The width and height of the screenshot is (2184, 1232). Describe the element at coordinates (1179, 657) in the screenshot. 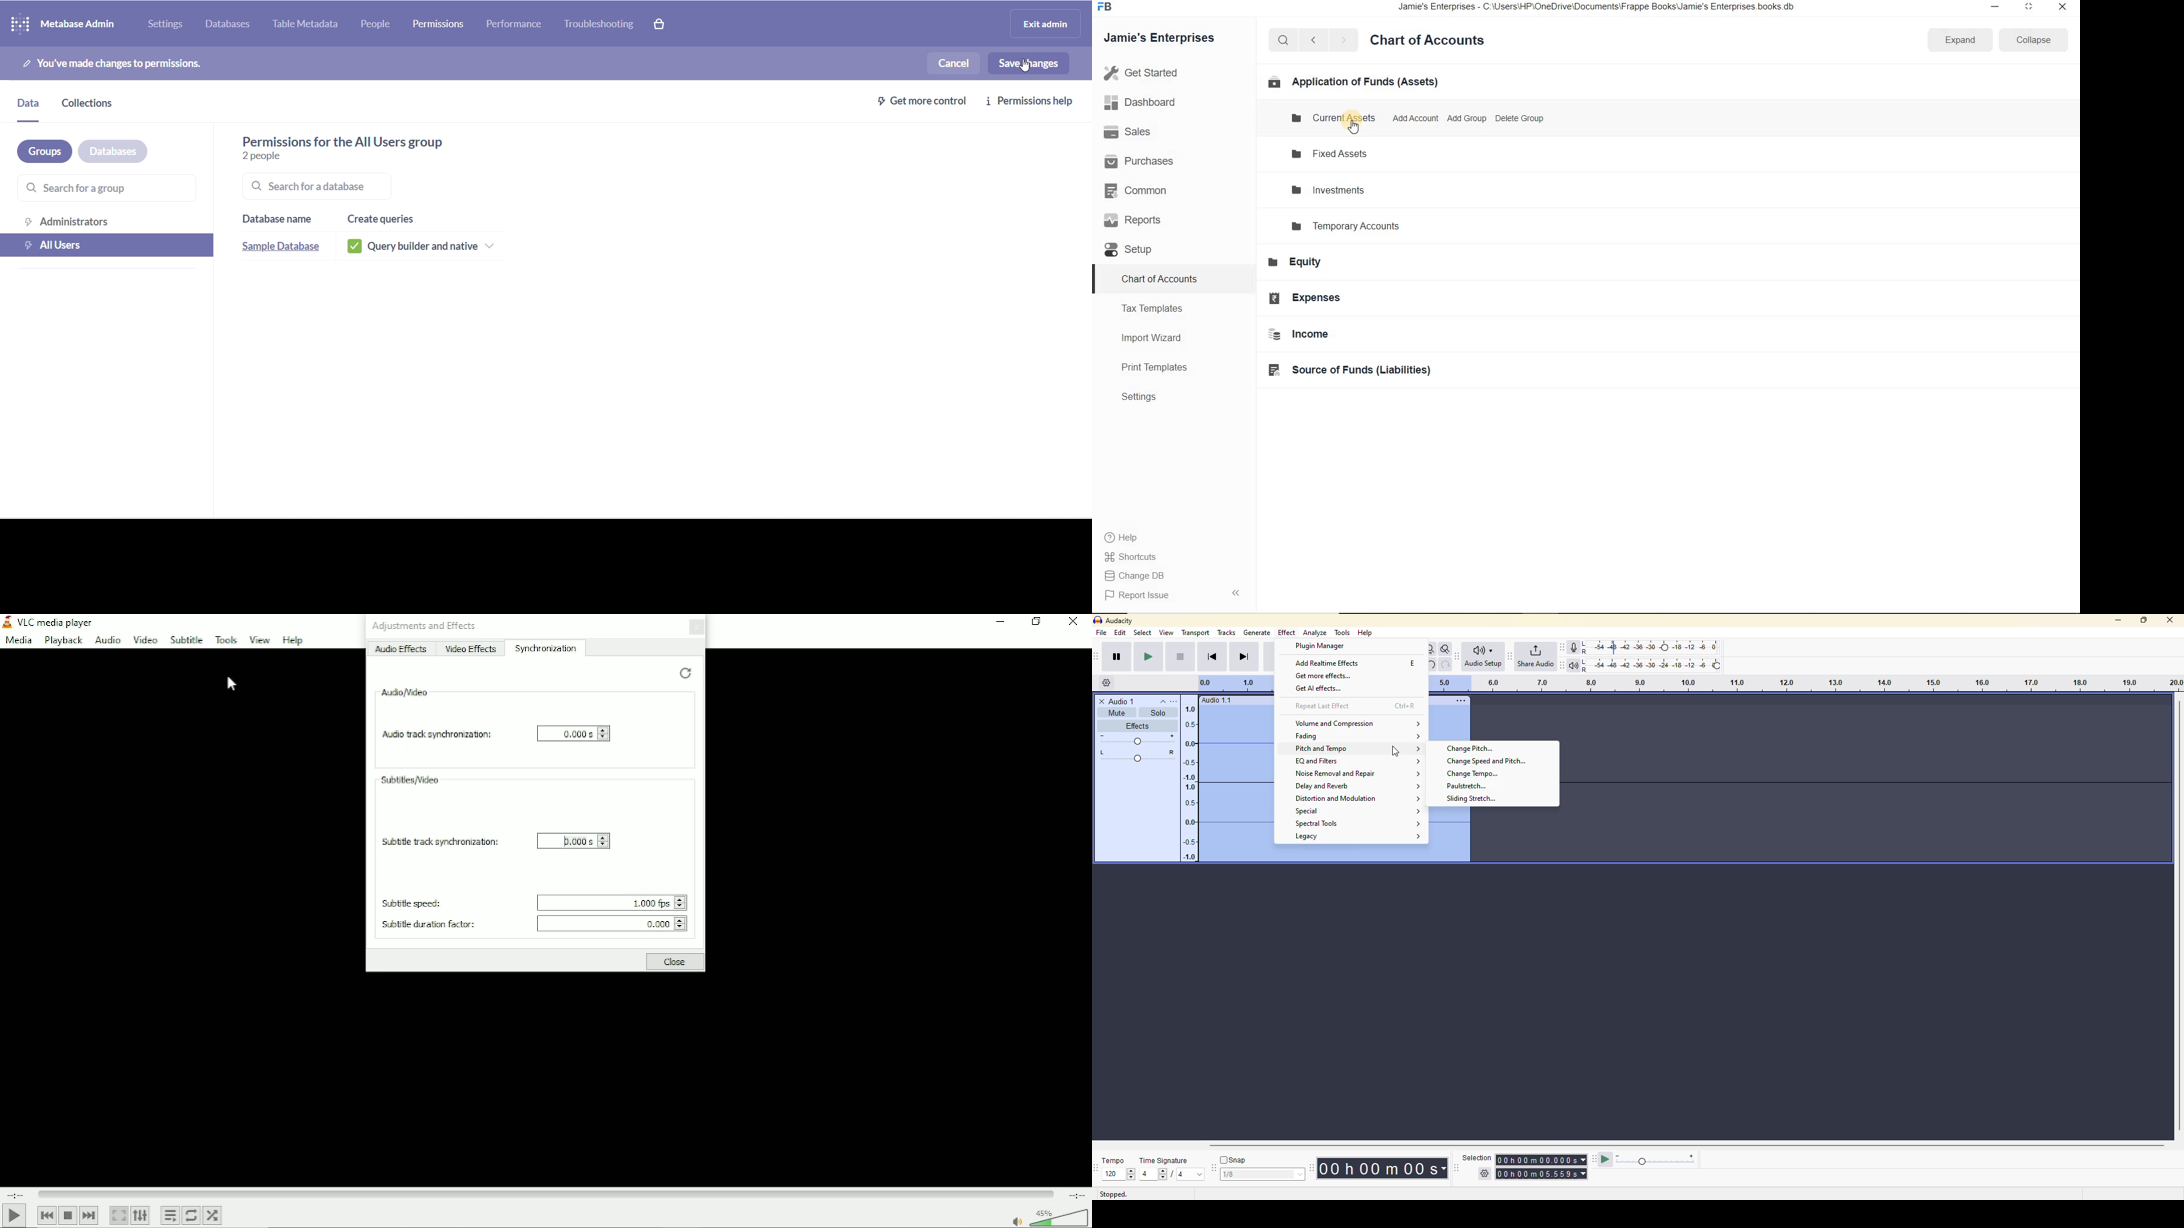

I see `stop` at that location.